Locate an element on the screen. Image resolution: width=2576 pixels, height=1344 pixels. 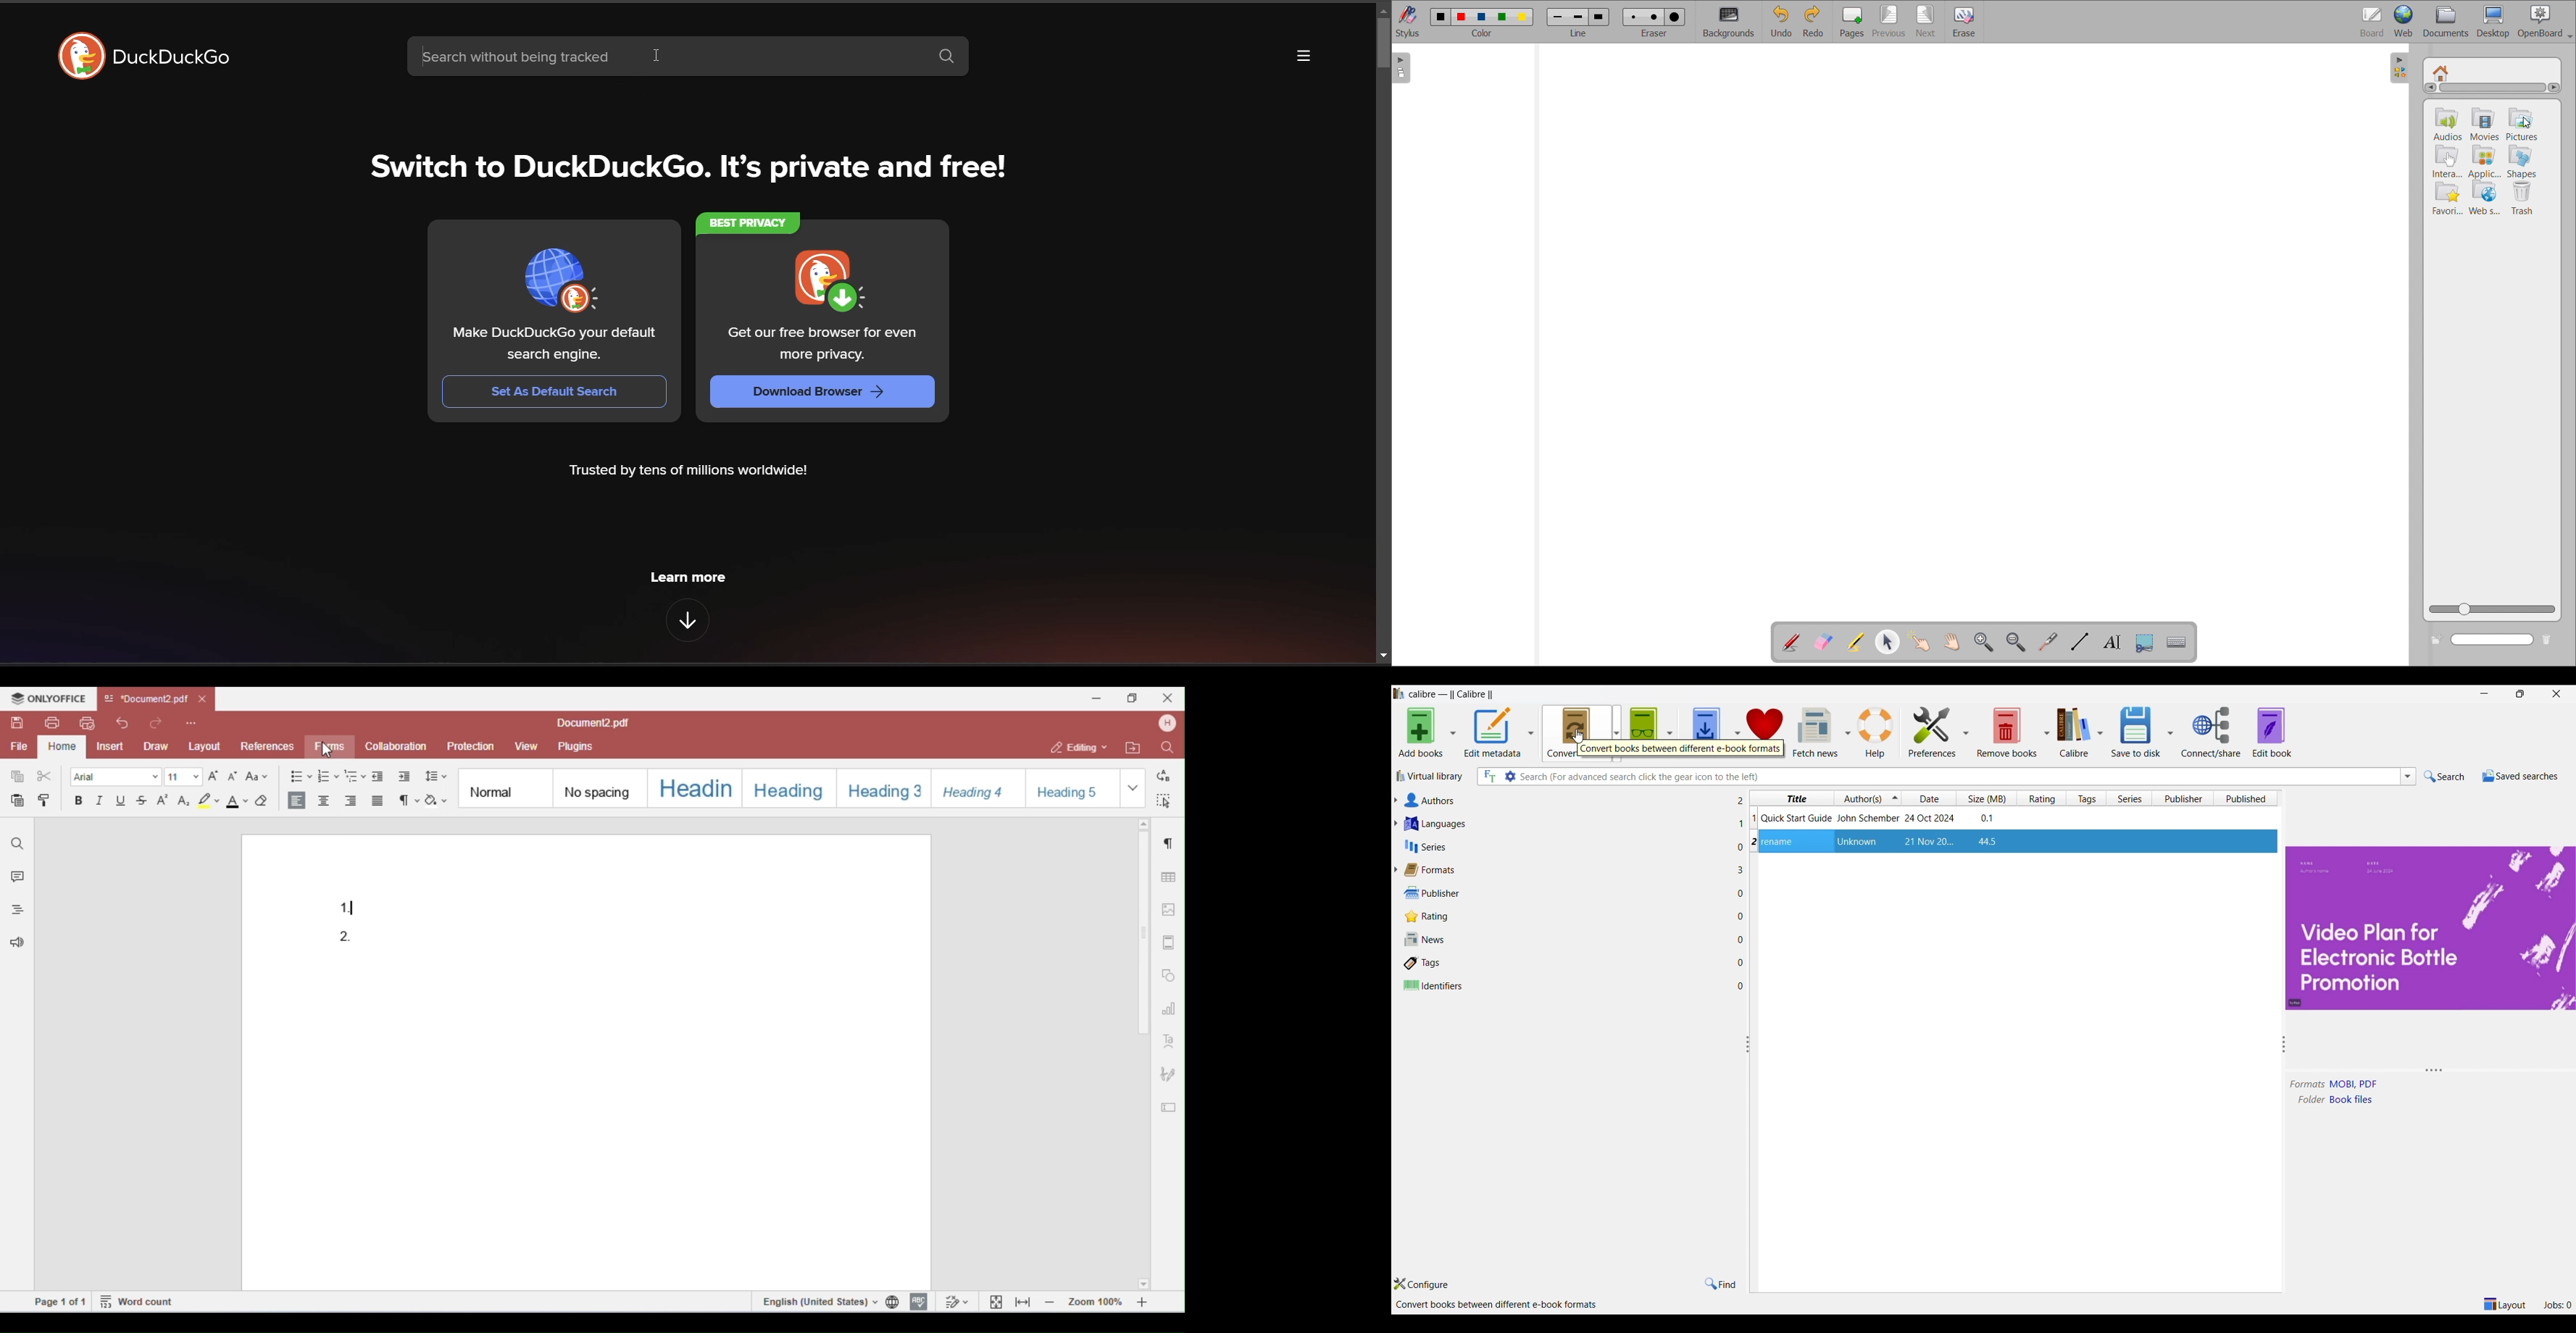
Save to disk is located at coordinates (2136, 733).